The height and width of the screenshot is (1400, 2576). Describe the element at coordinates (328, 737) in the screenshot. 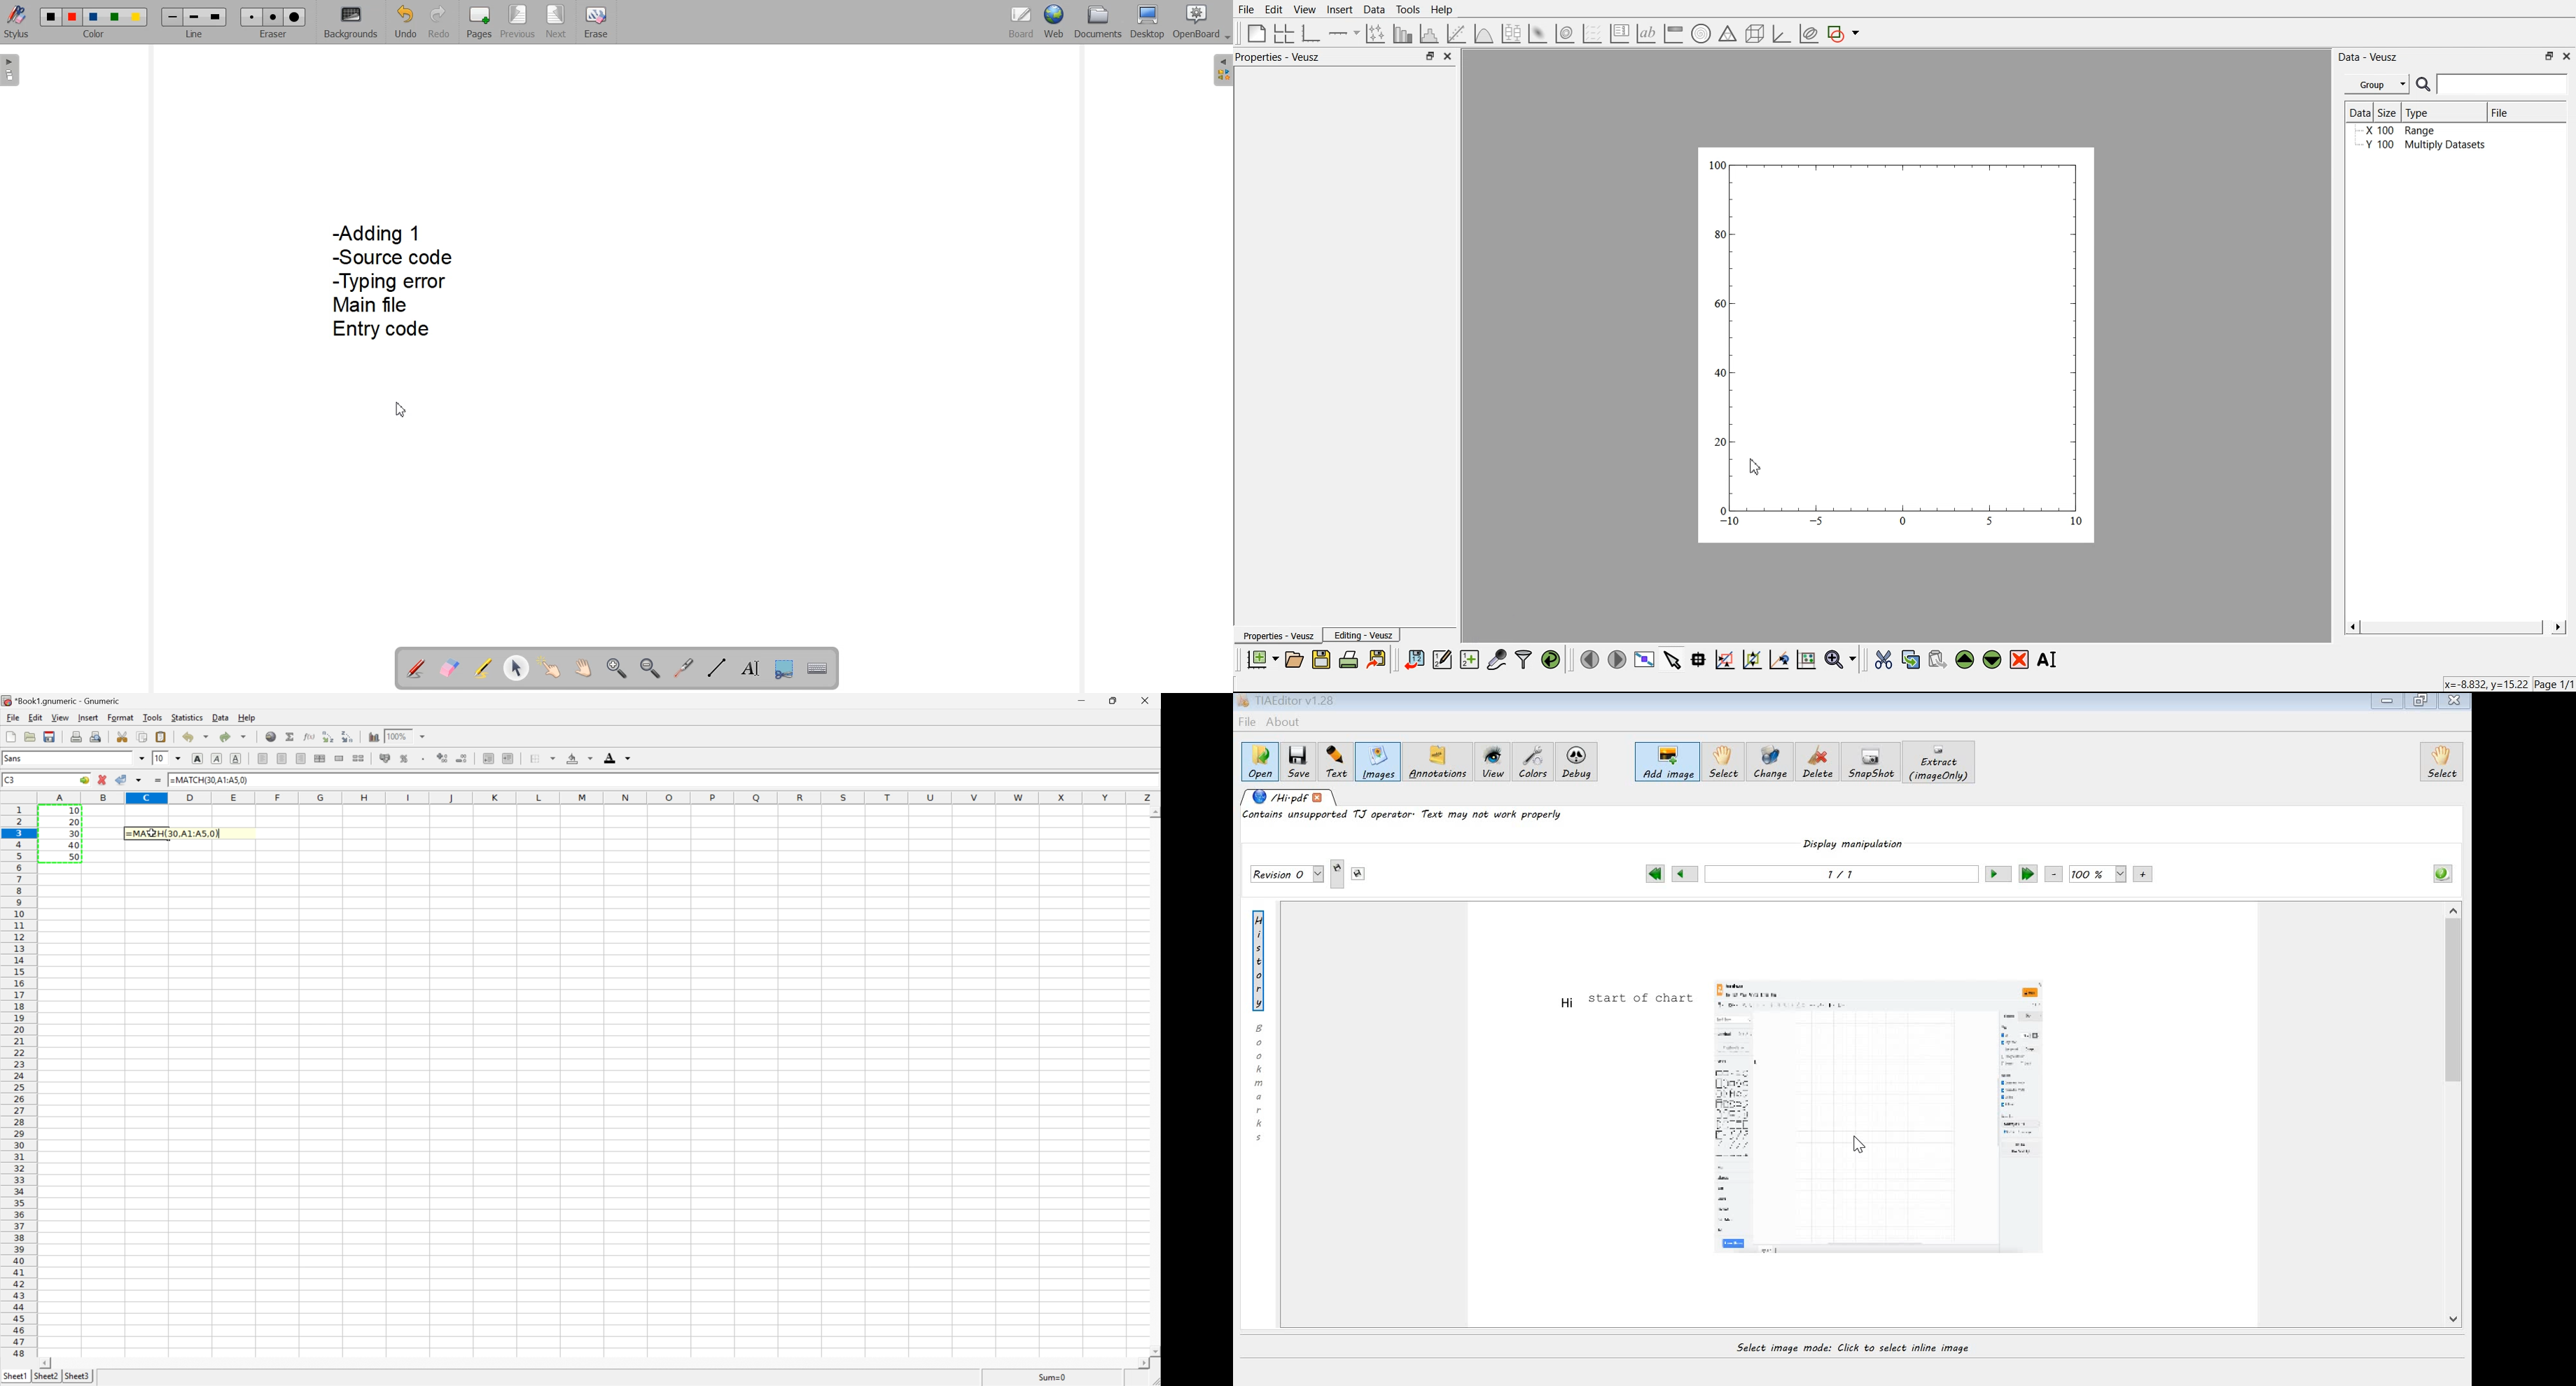

I see `Sort the selected region in ascending order based on the first column selected` at that location.